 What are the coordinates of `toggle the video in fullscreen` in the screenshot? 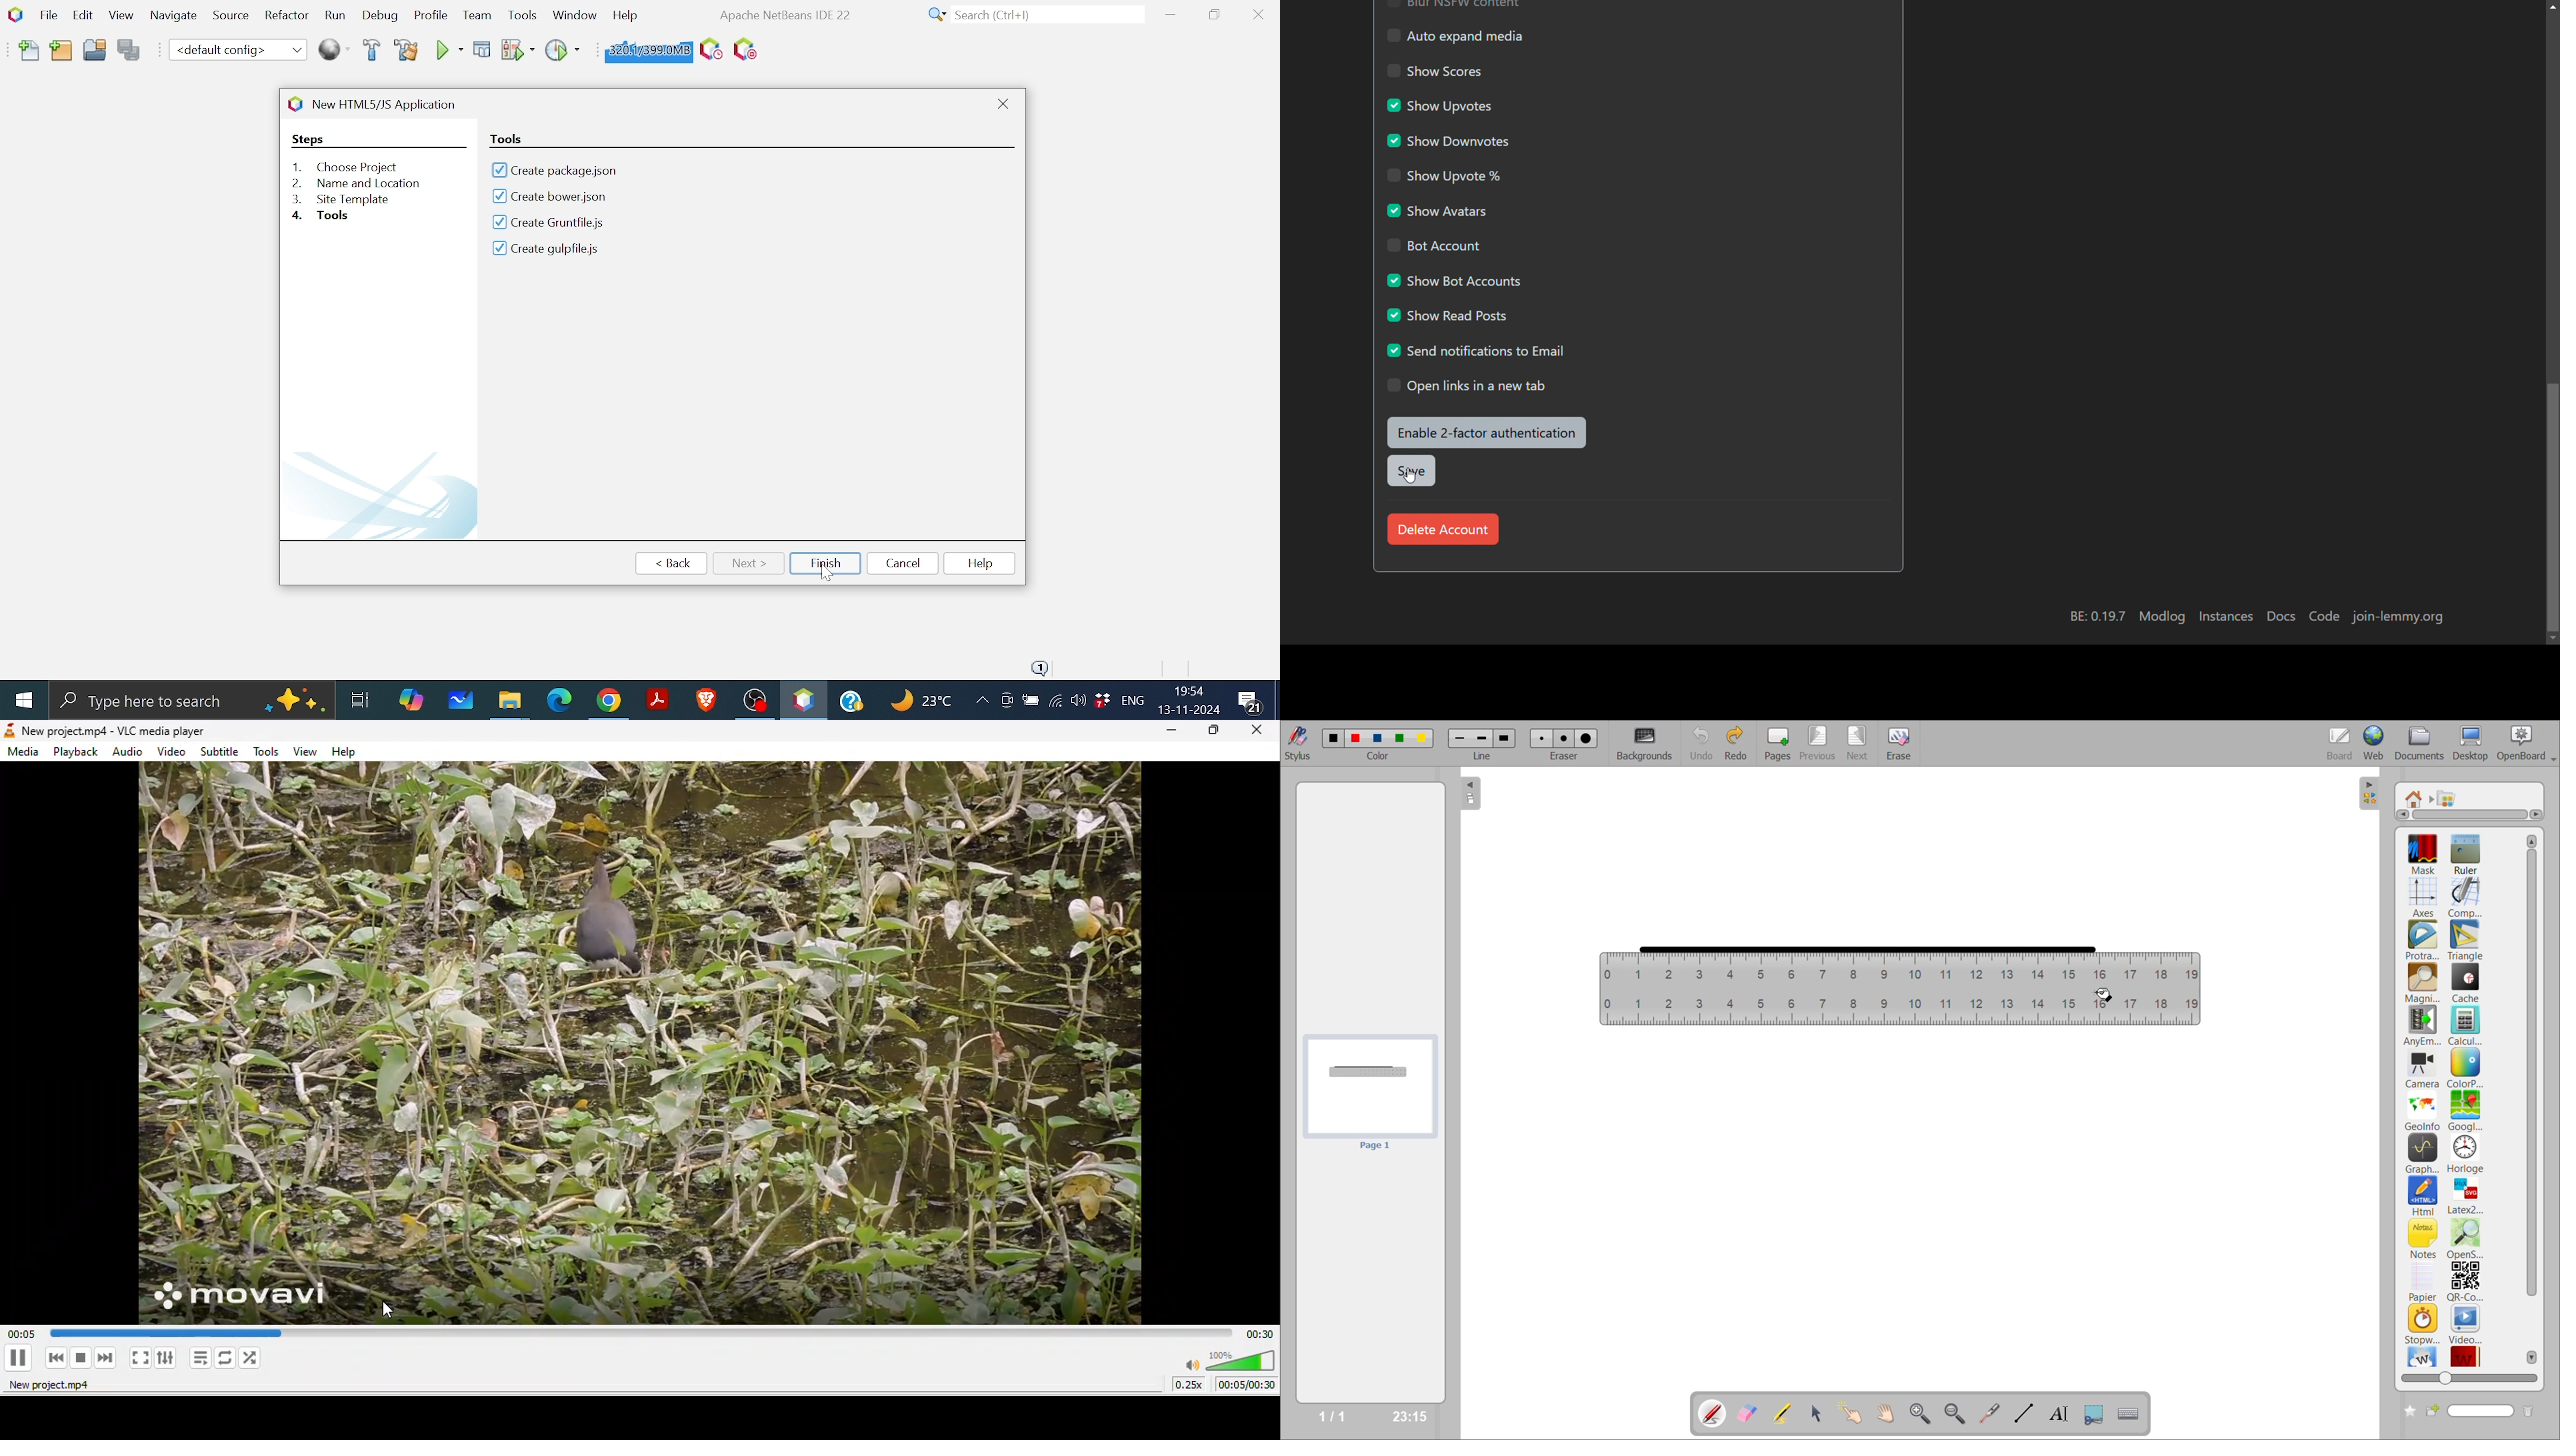 It's located at (138, 1360).